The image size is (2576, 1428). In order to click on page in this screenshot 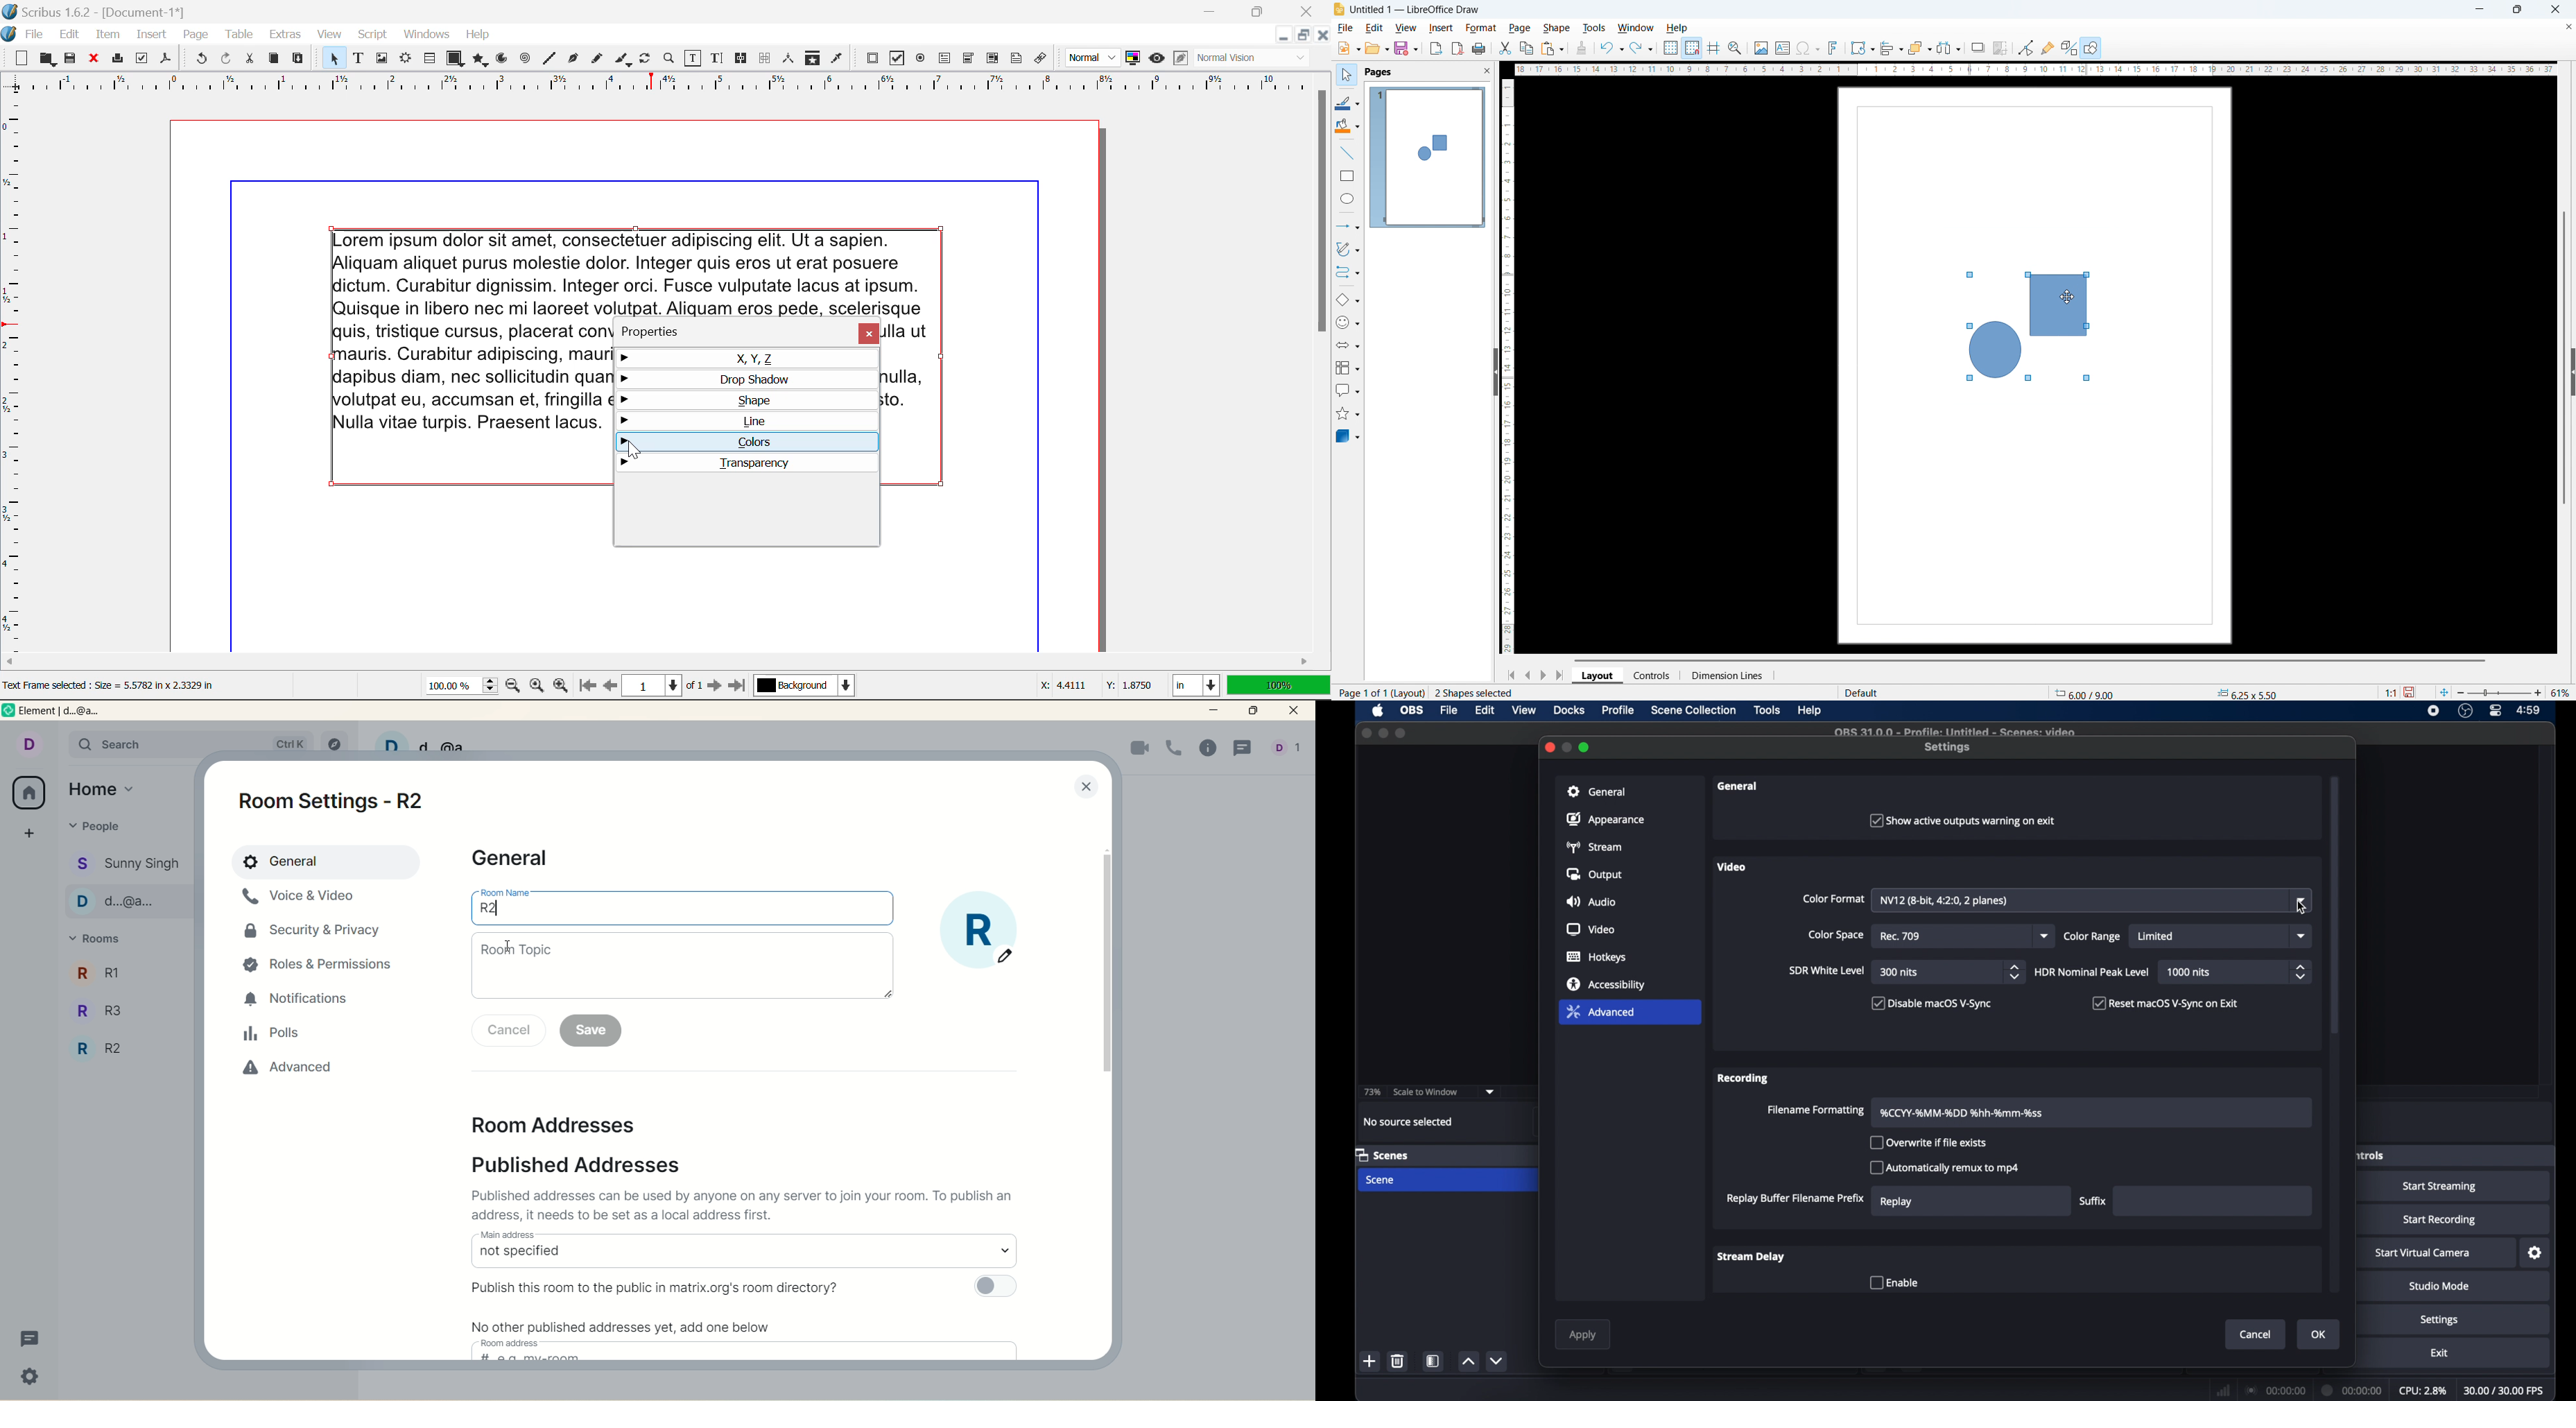, I will do `click(1521, 27)`.